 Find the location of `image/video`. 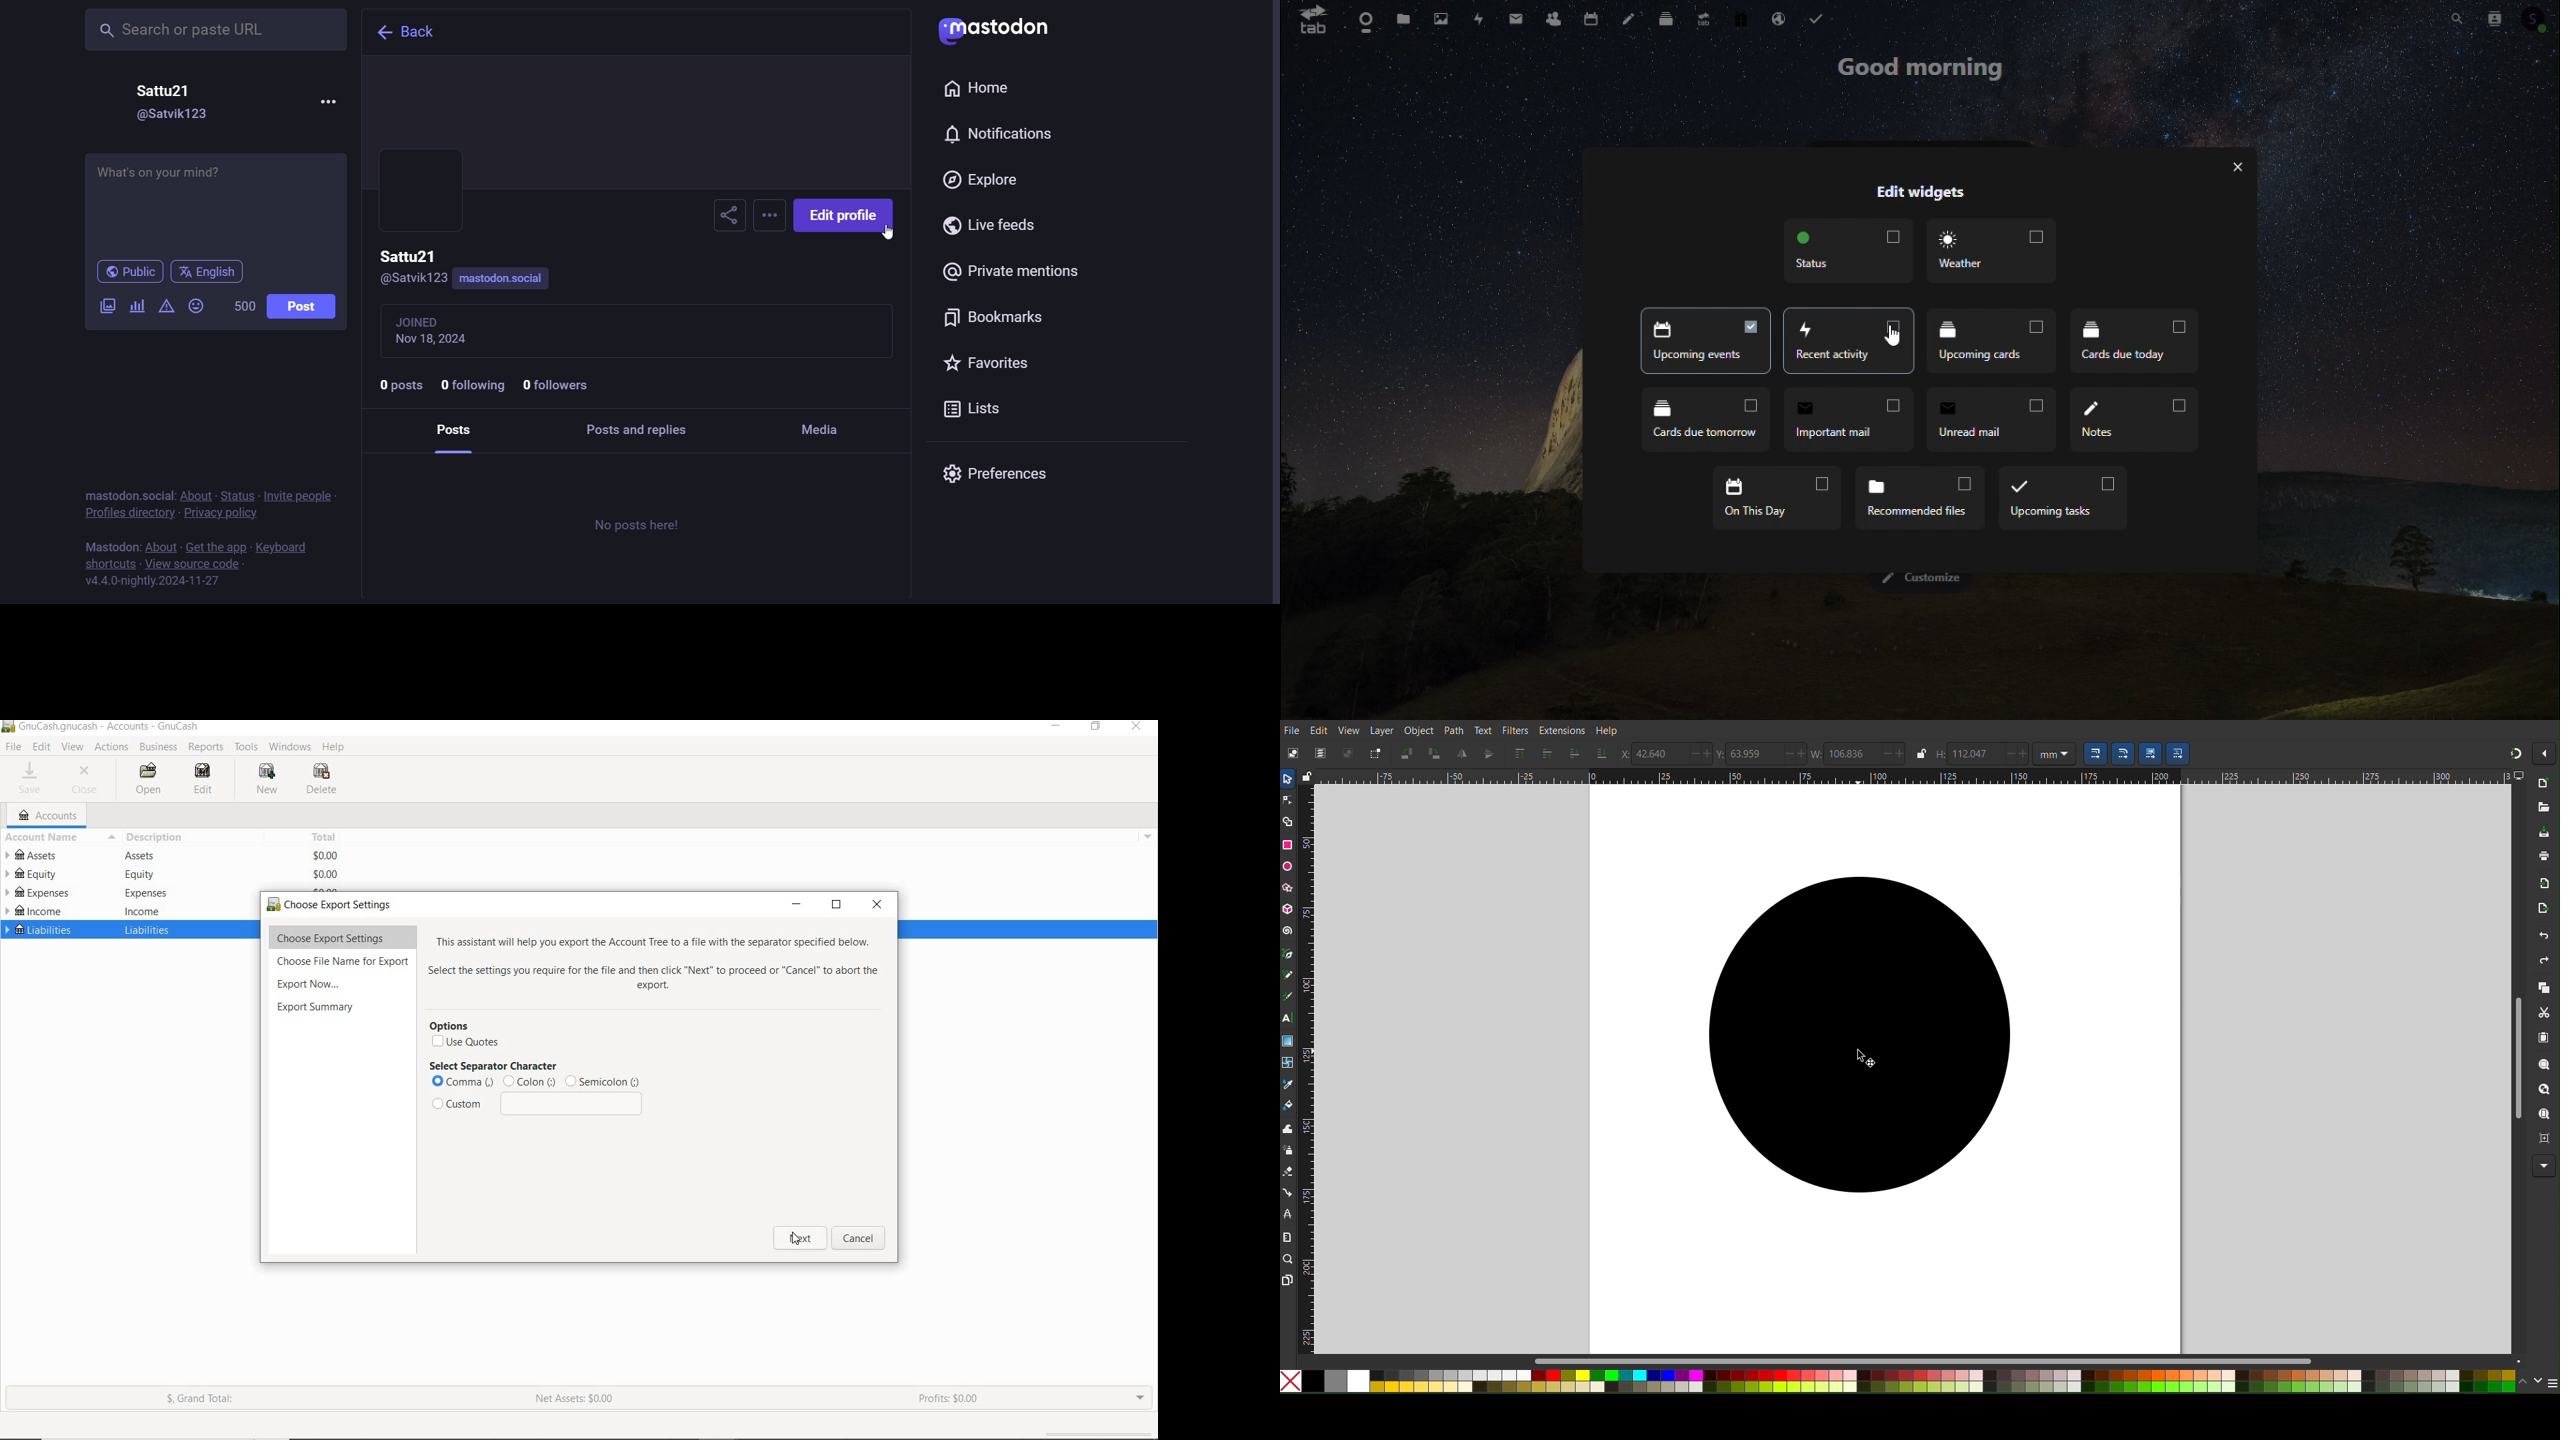

image/video is located at coordinates (105, 306).